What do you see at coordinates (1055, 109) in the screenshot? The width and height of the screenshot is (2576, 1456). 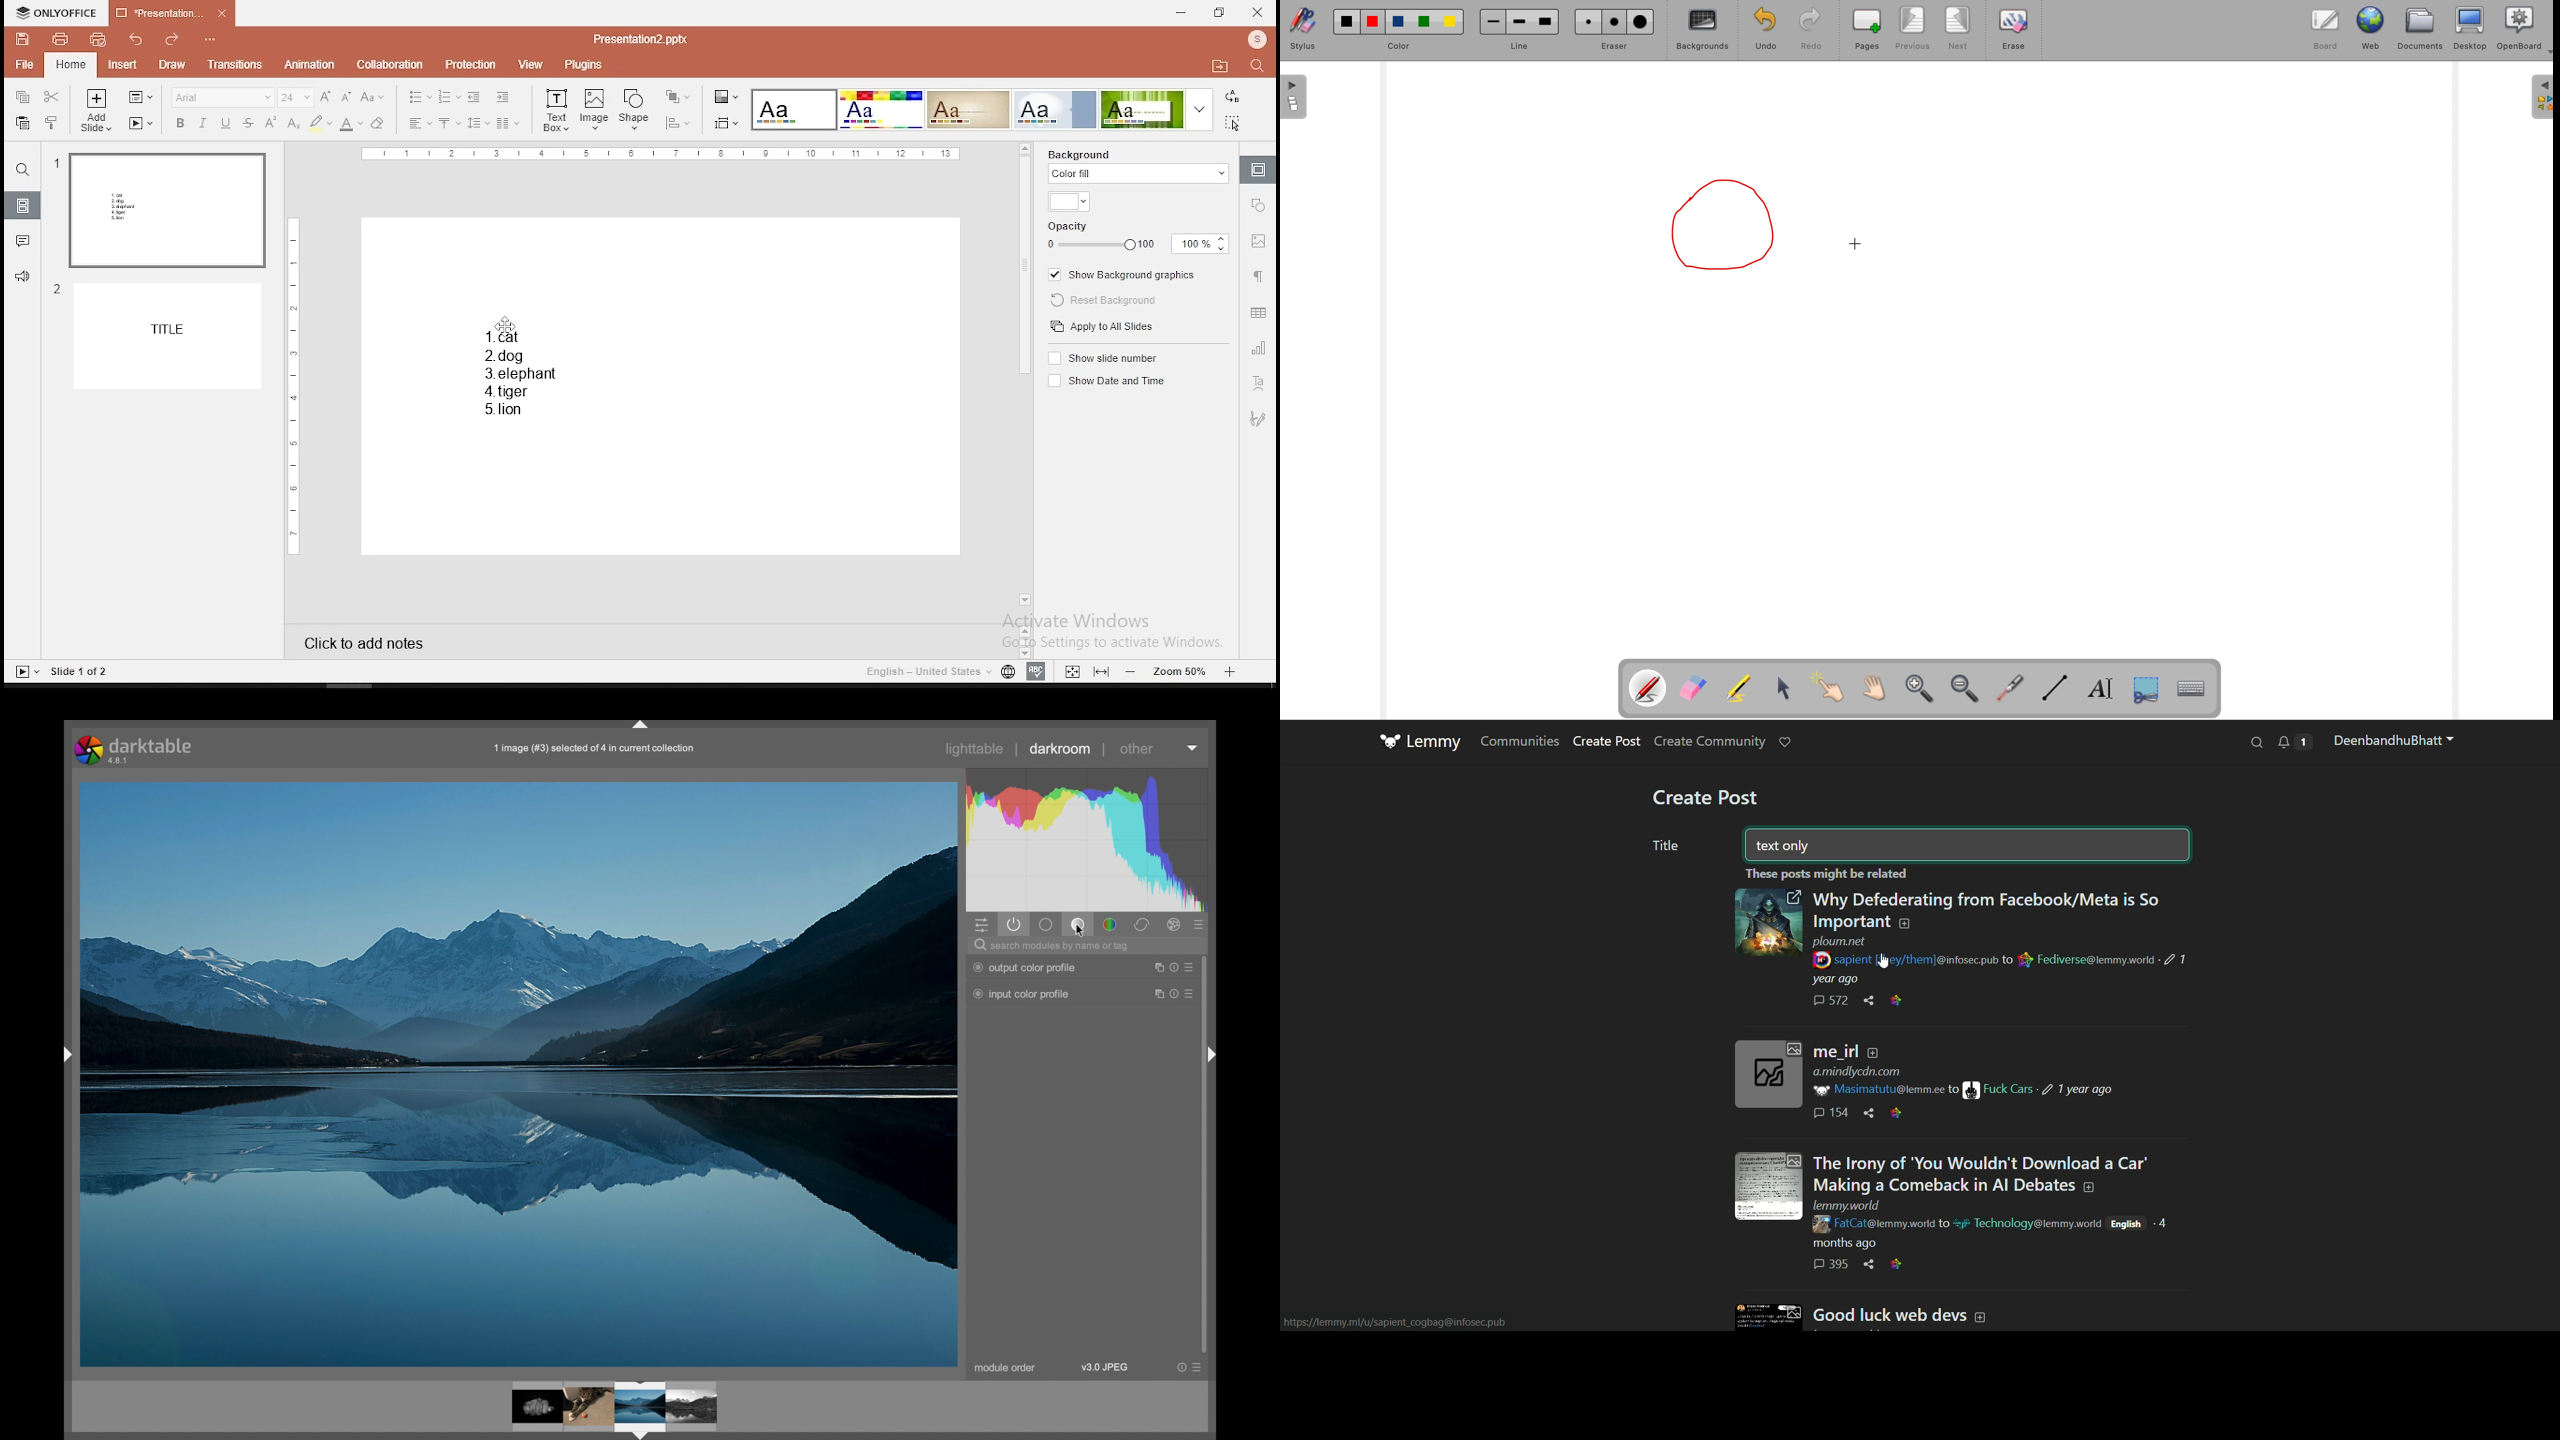 I see `theme` at bounding box center [1055, 109].